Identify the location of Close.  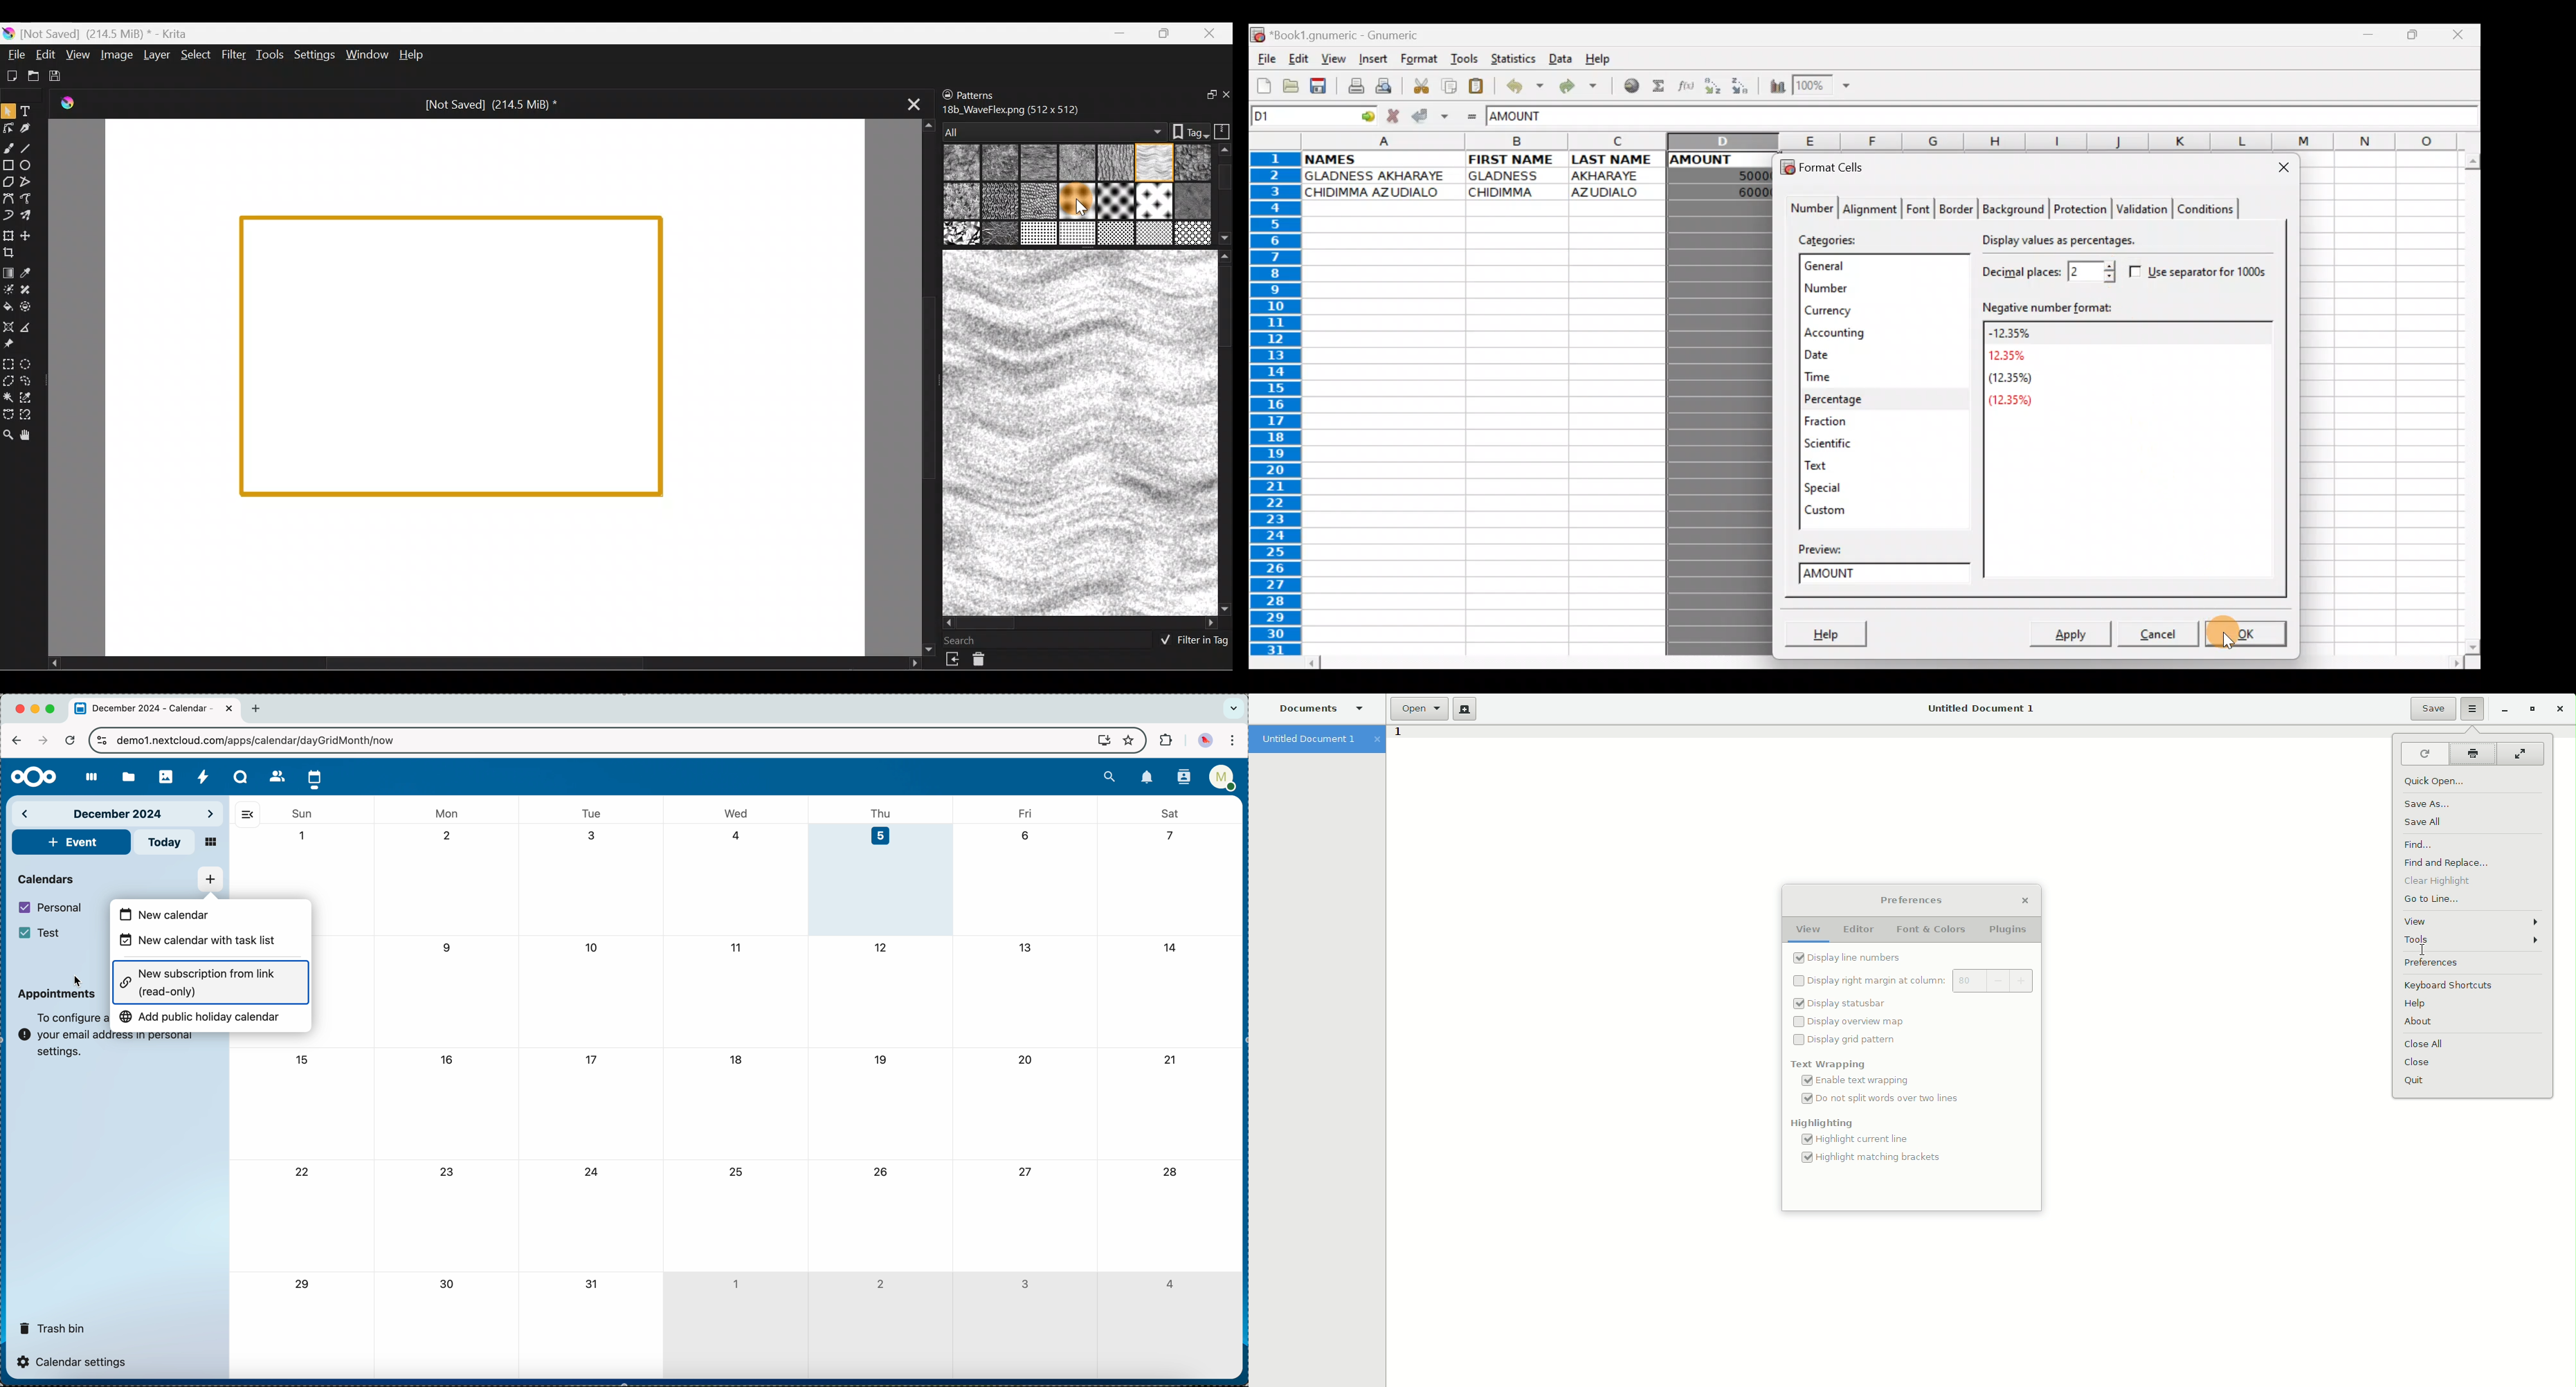
(2025, 902).